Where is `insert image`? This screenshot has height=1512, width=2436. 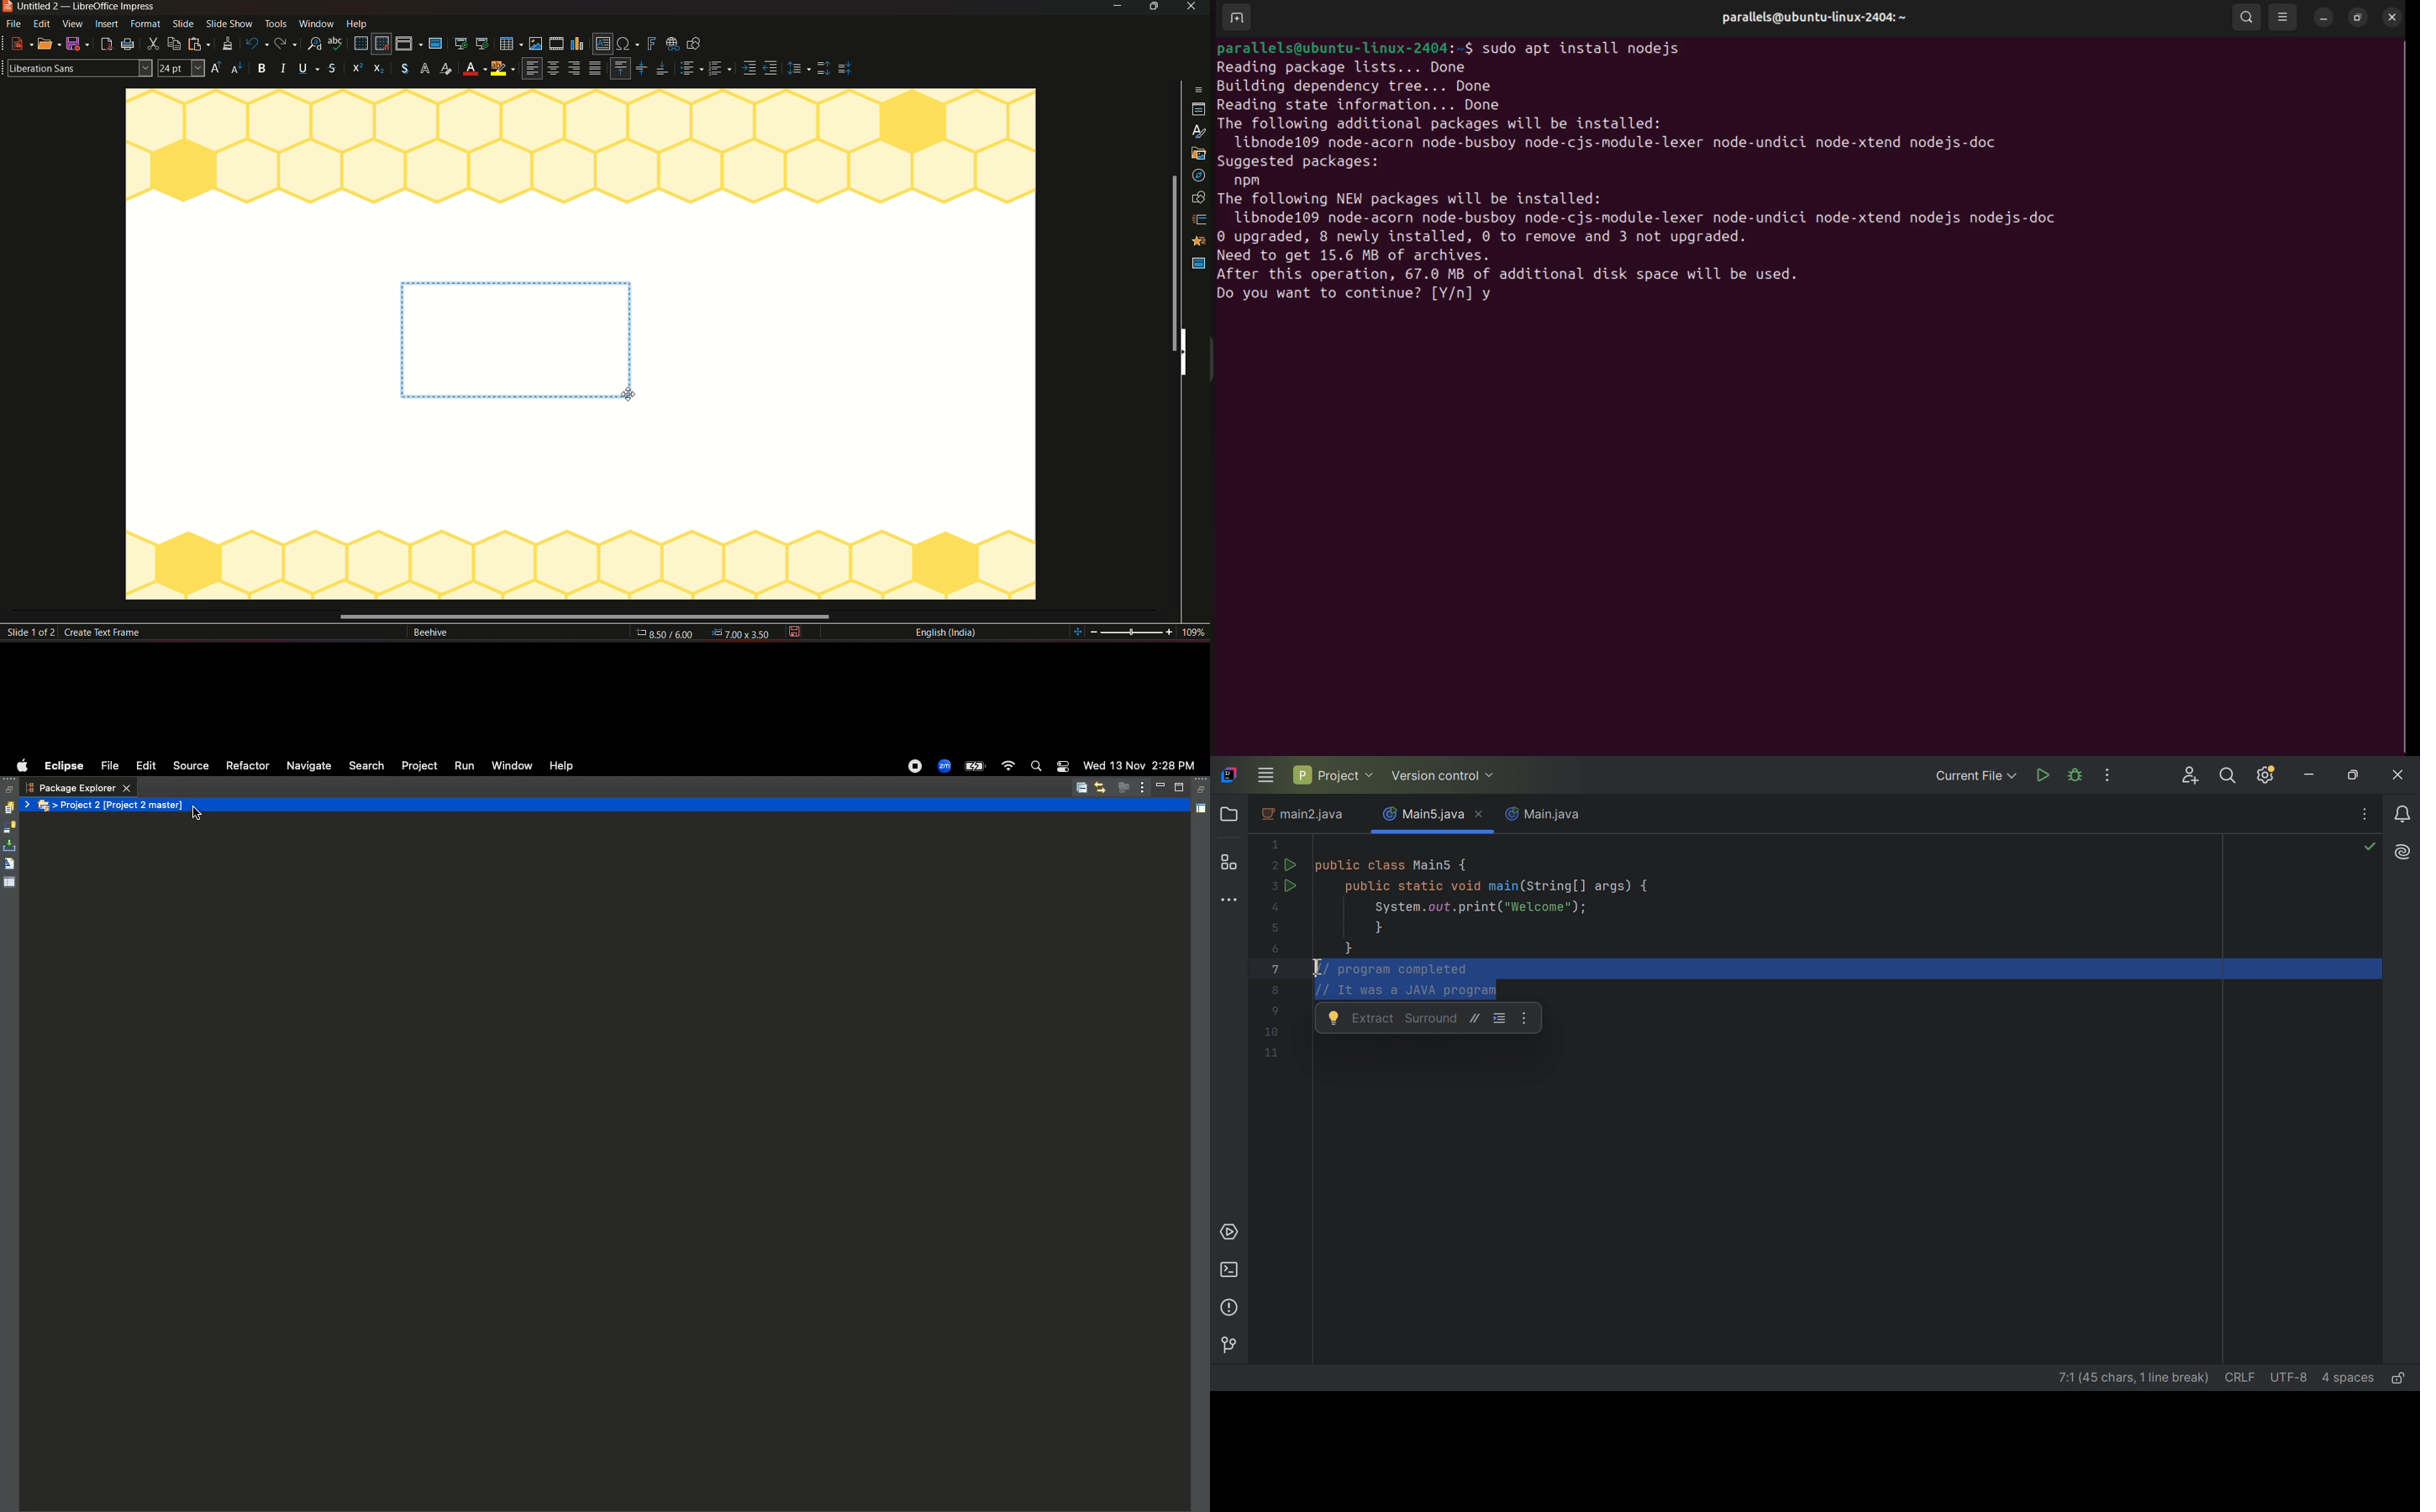 insert image is located at coordinates (535, 44).